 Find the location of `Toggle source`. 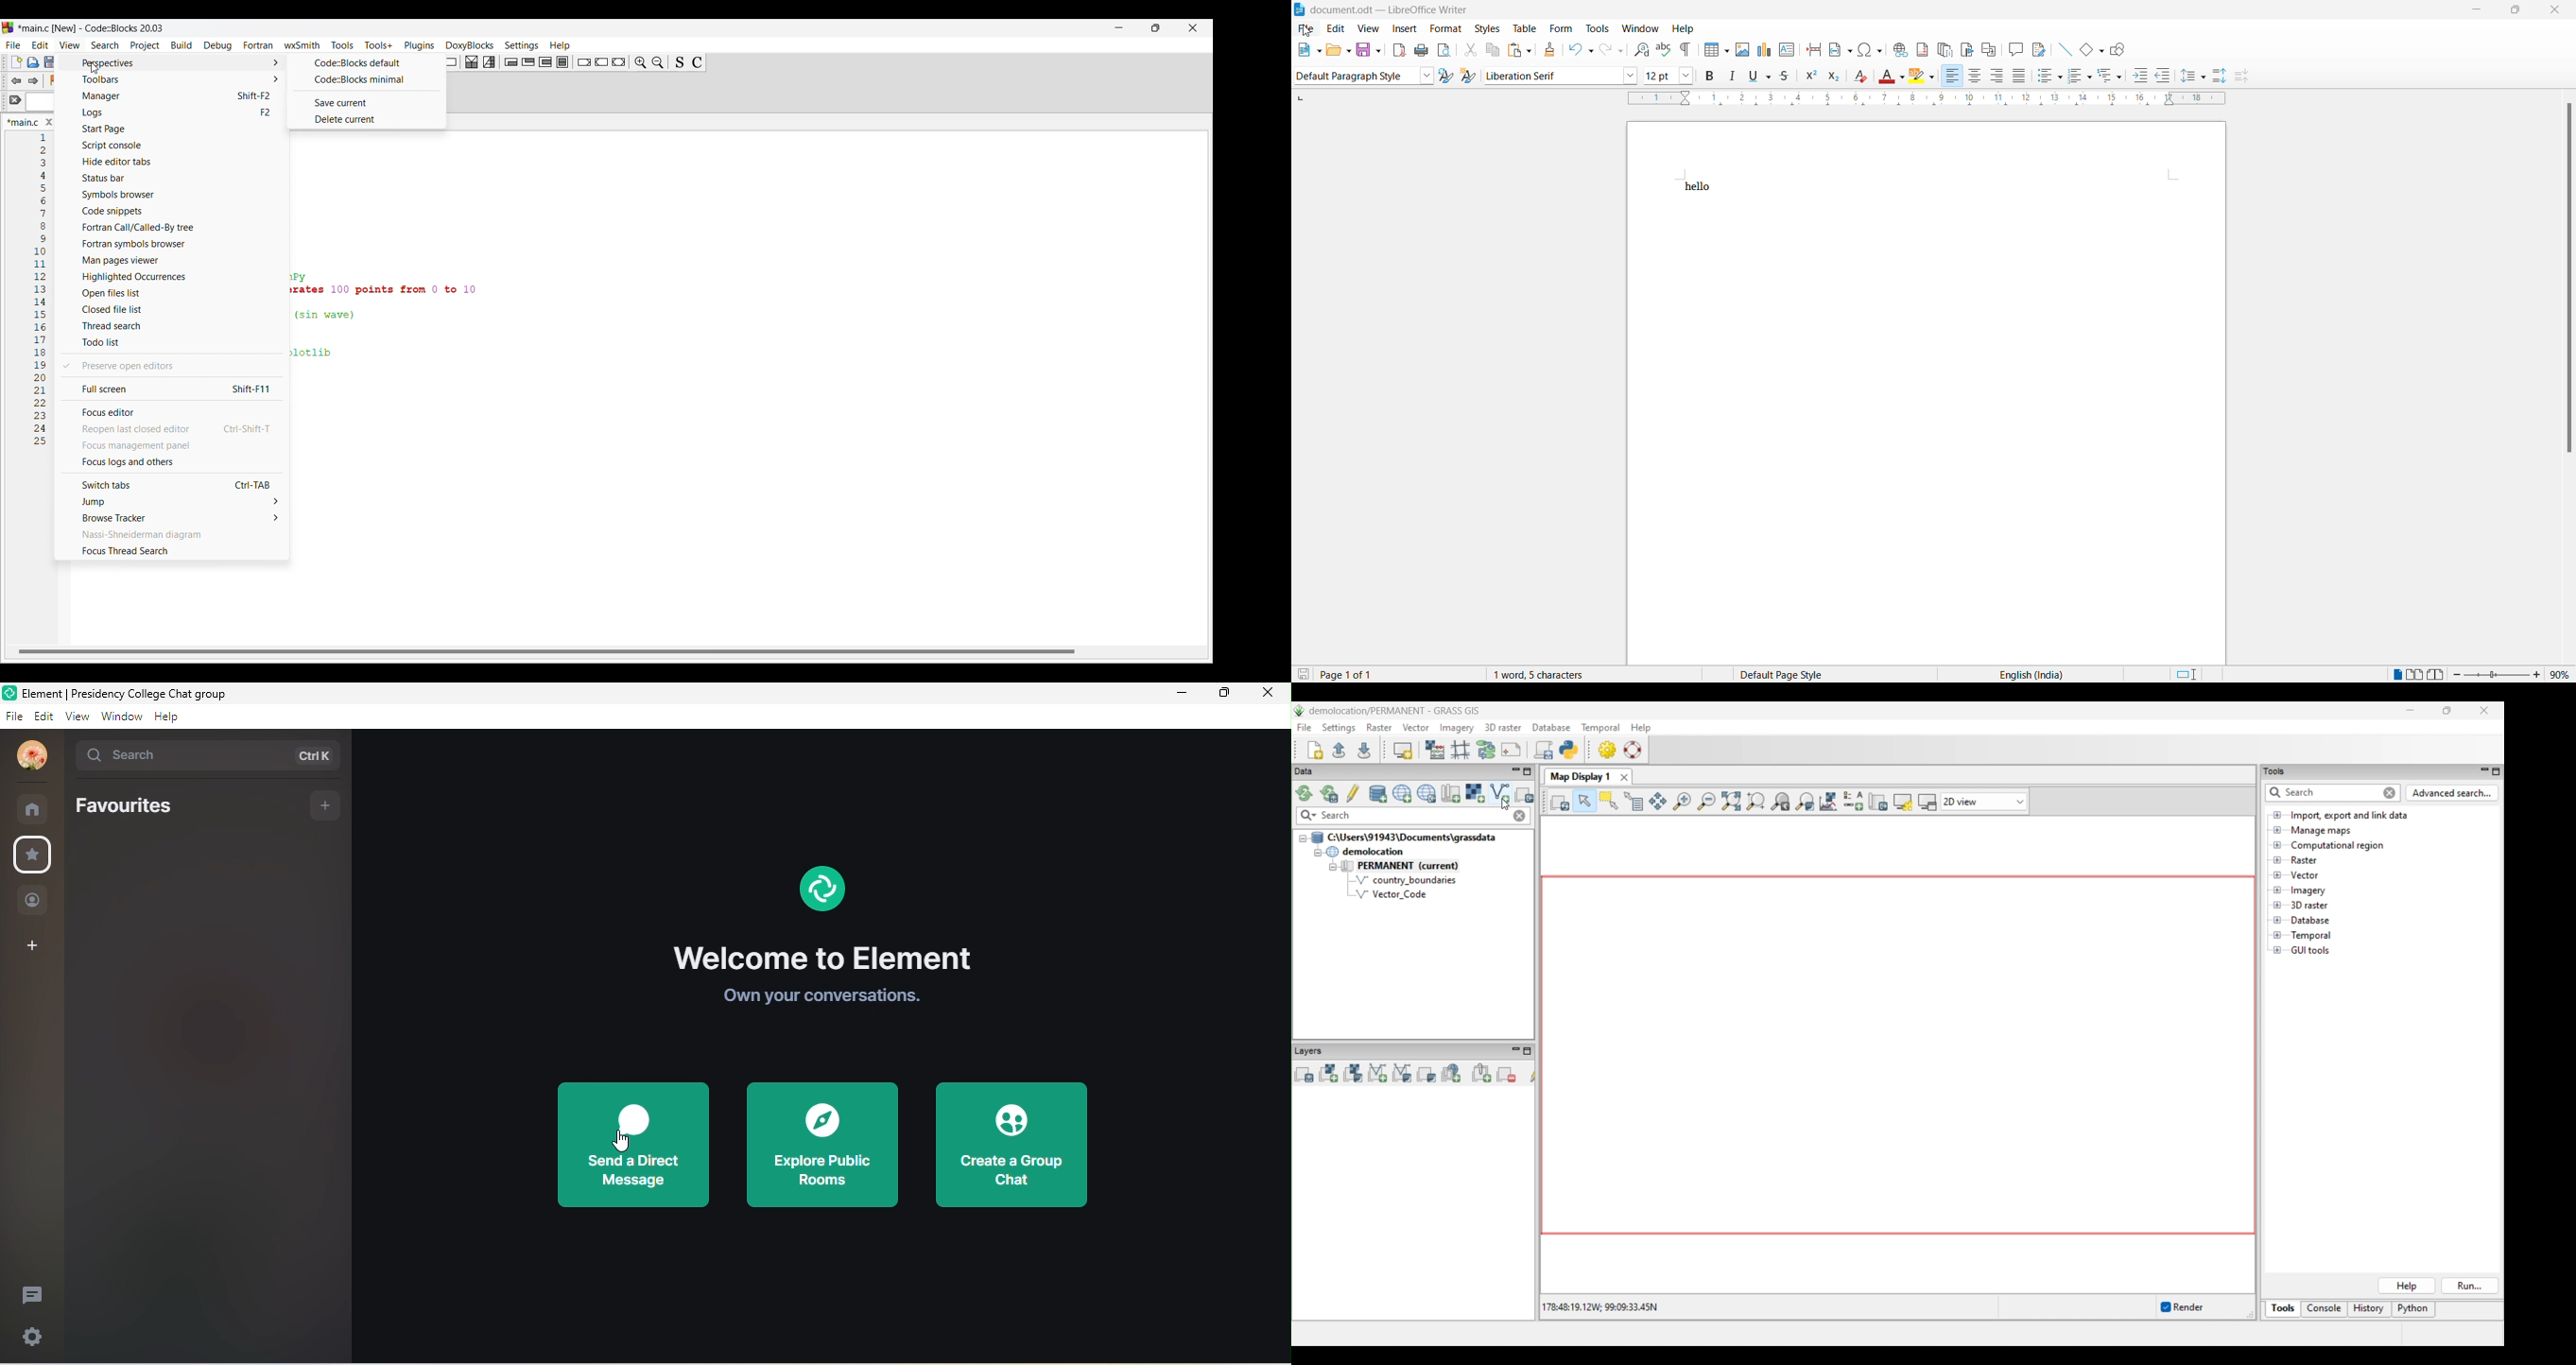

Toggle source is located at coordinates (680, 62).